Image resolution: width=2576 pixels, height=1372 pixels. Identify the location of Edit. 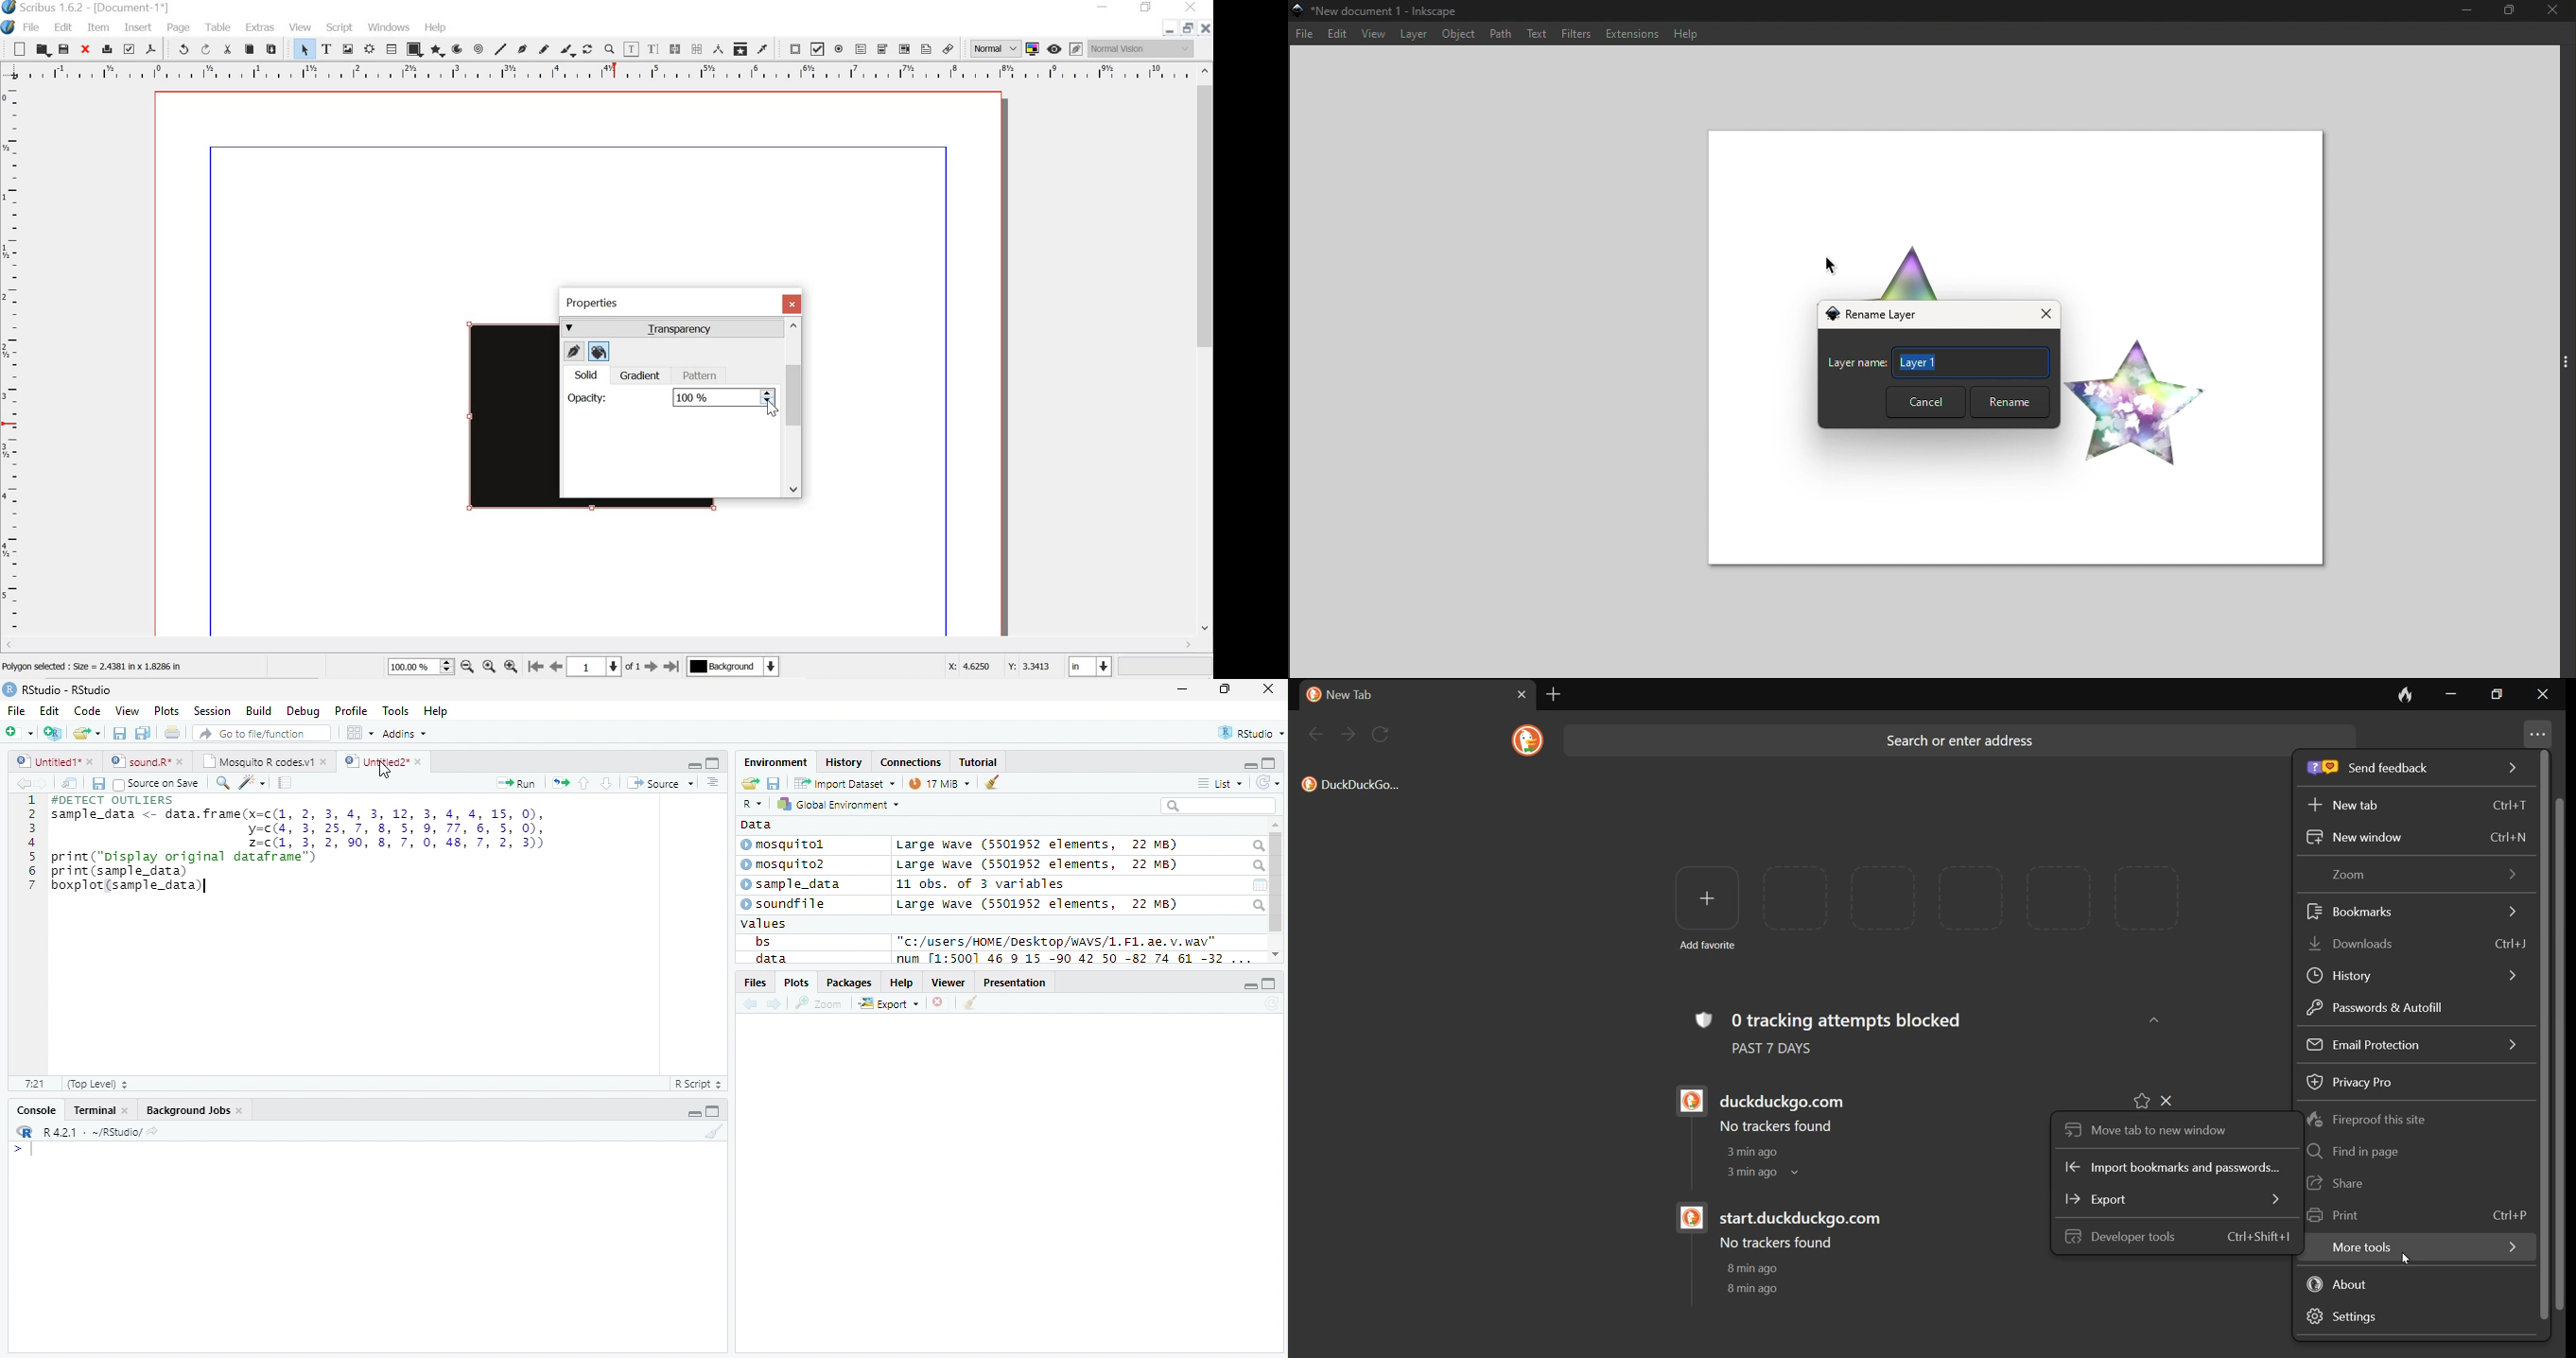
(50, 711).